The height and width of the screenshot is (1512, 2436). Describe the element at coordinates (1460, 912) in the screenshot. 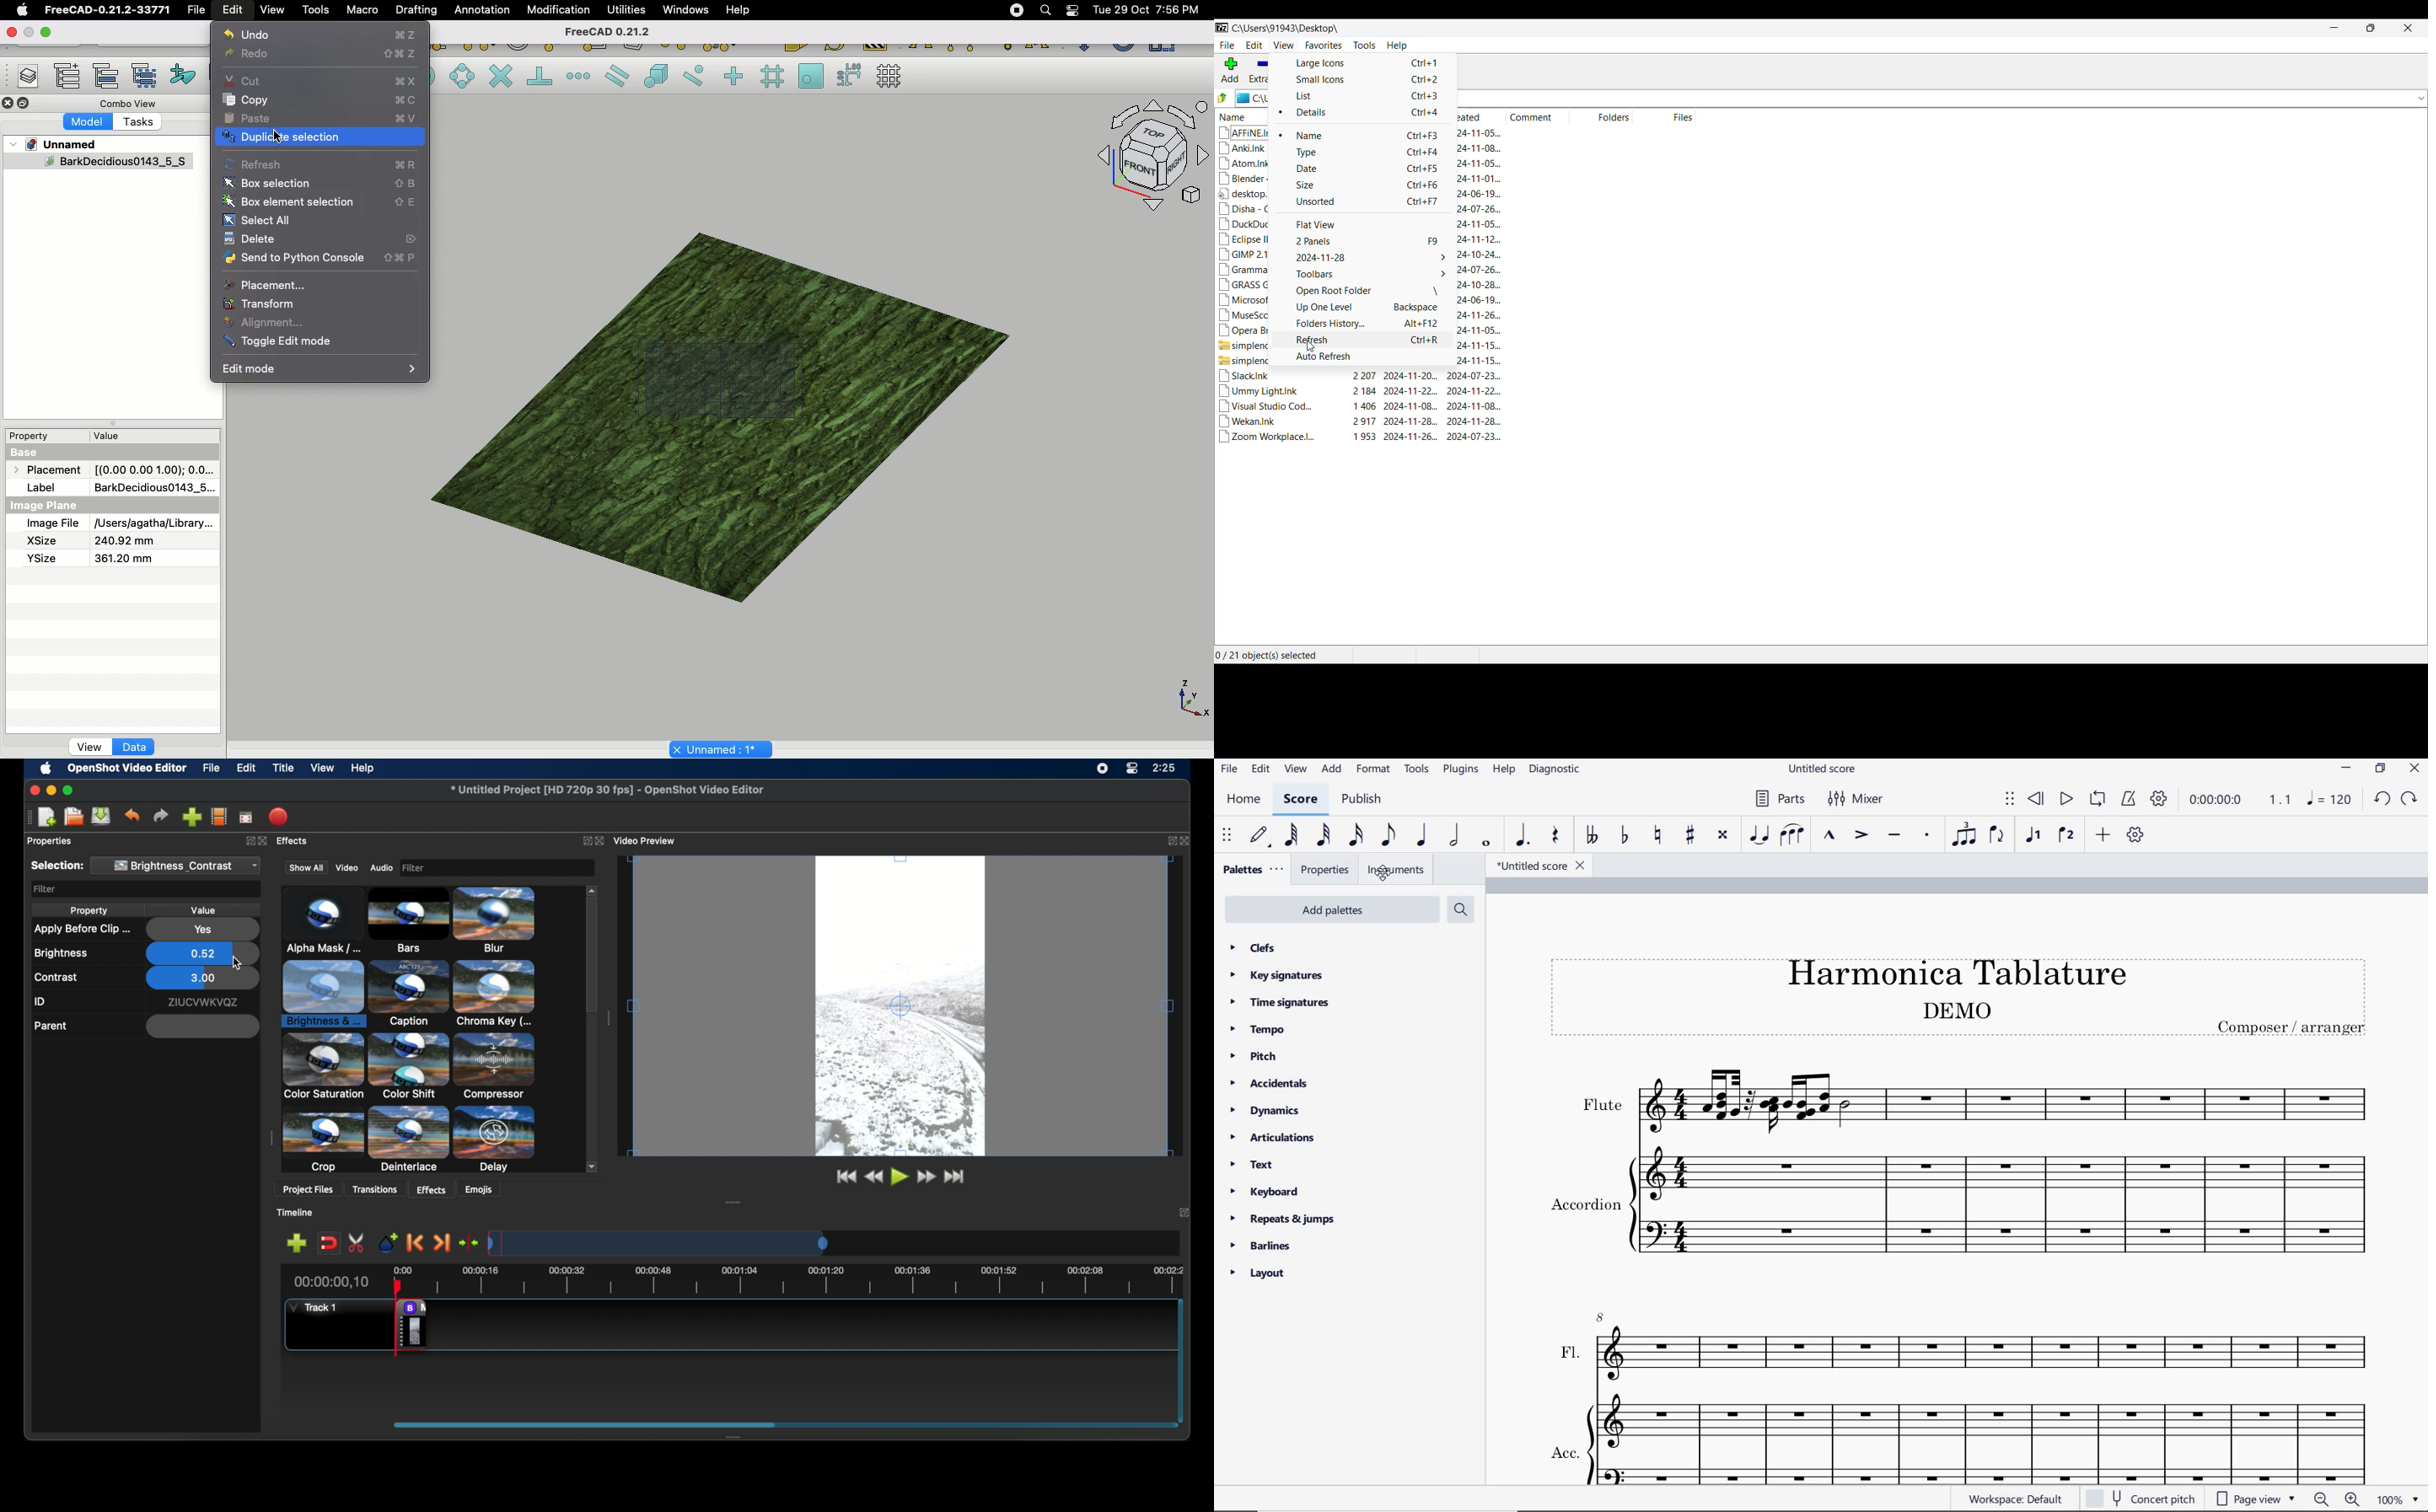

I see `search palettes` at that location.